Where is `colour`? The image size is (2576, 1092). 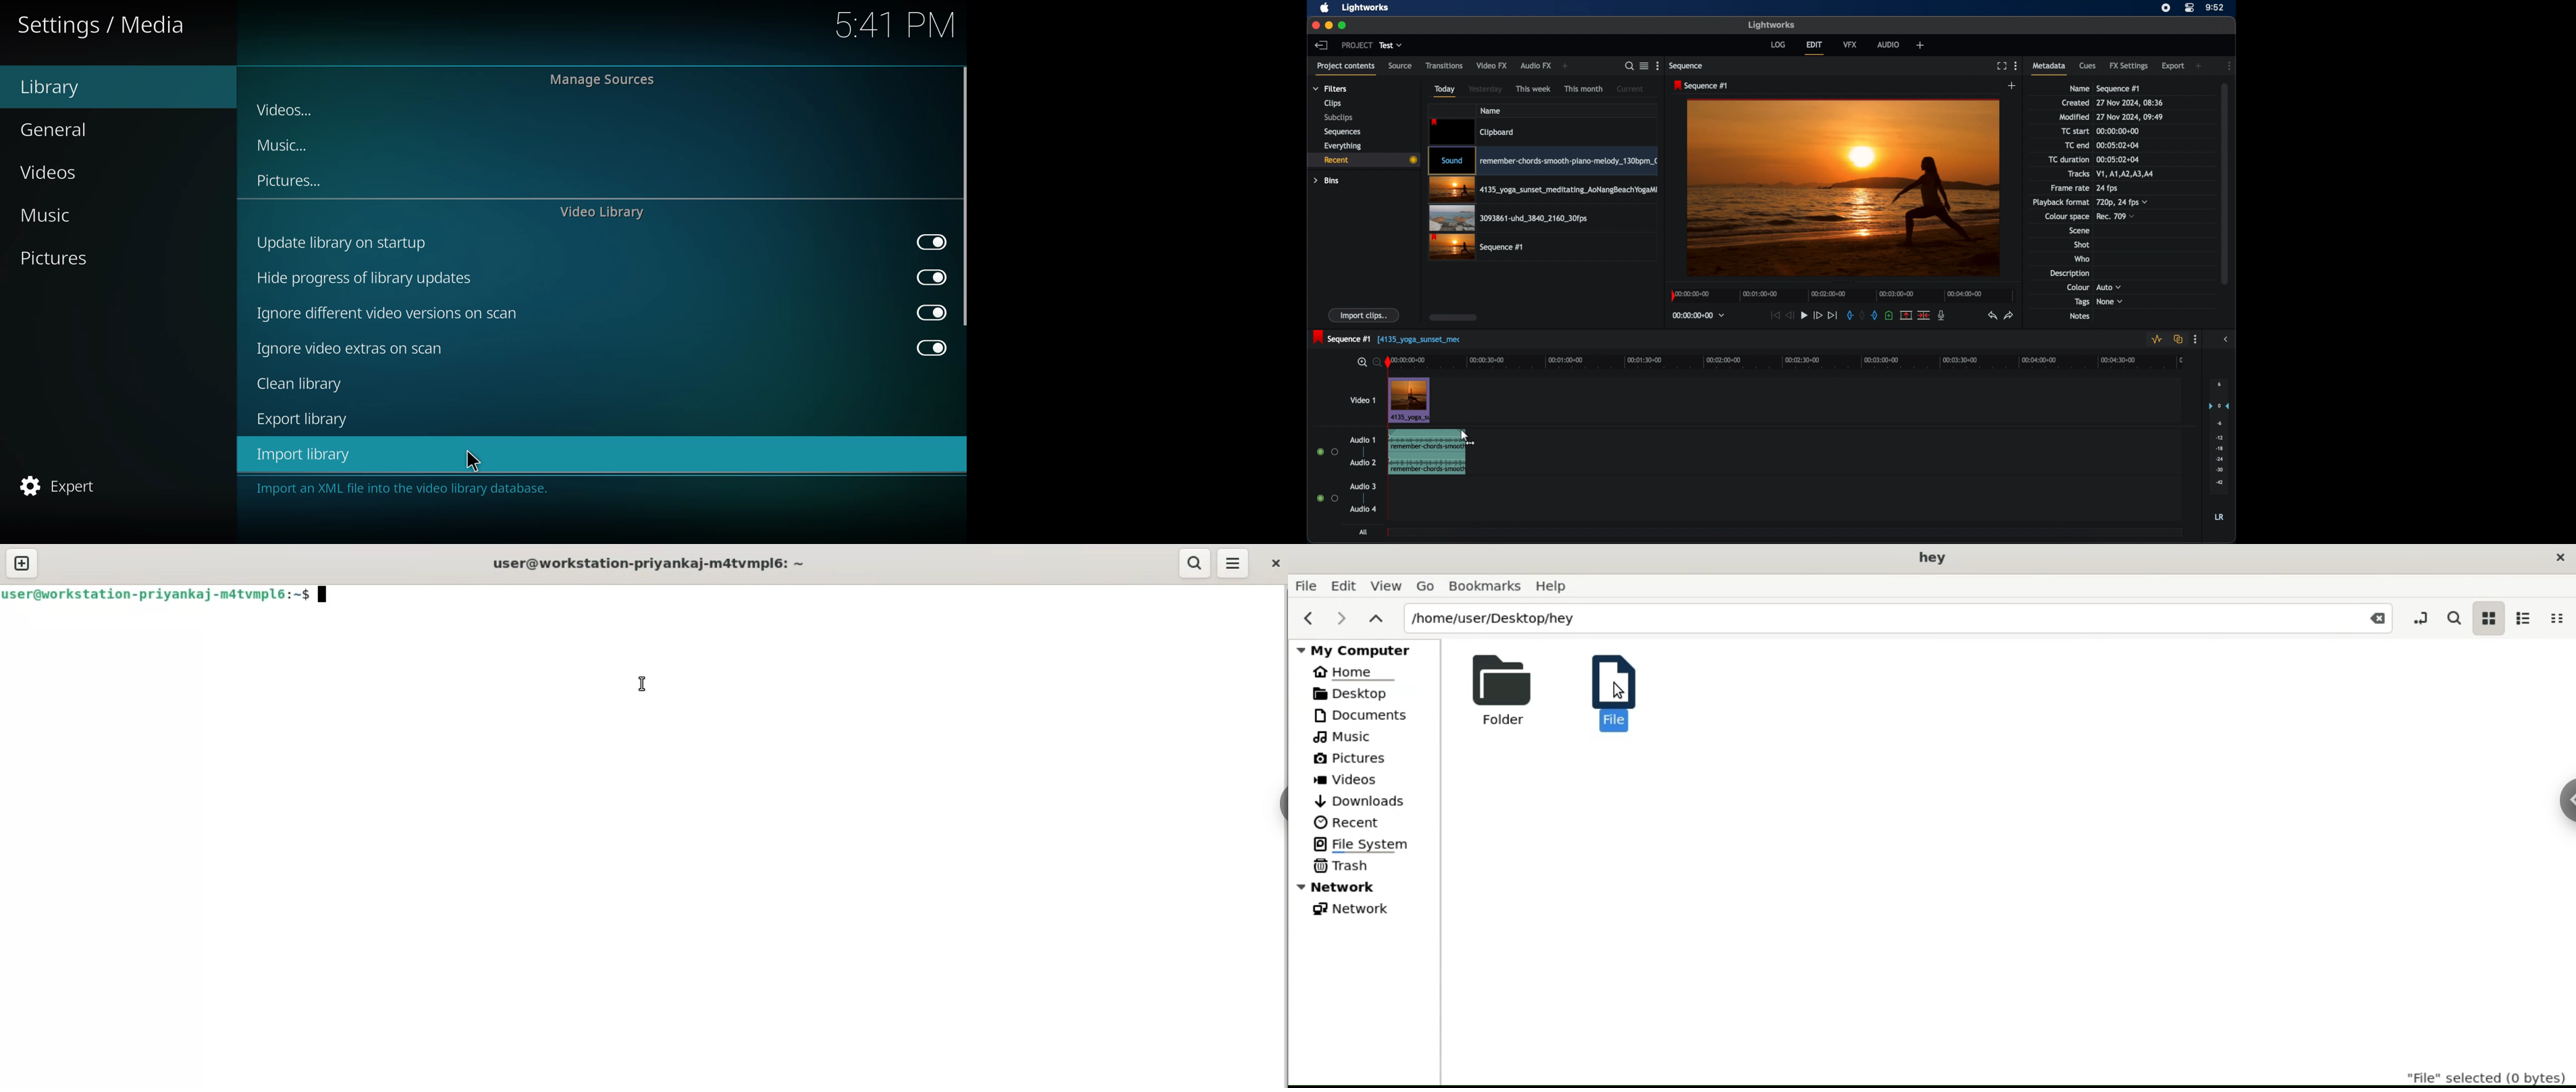
colour is located at coordinates (2078, 287).